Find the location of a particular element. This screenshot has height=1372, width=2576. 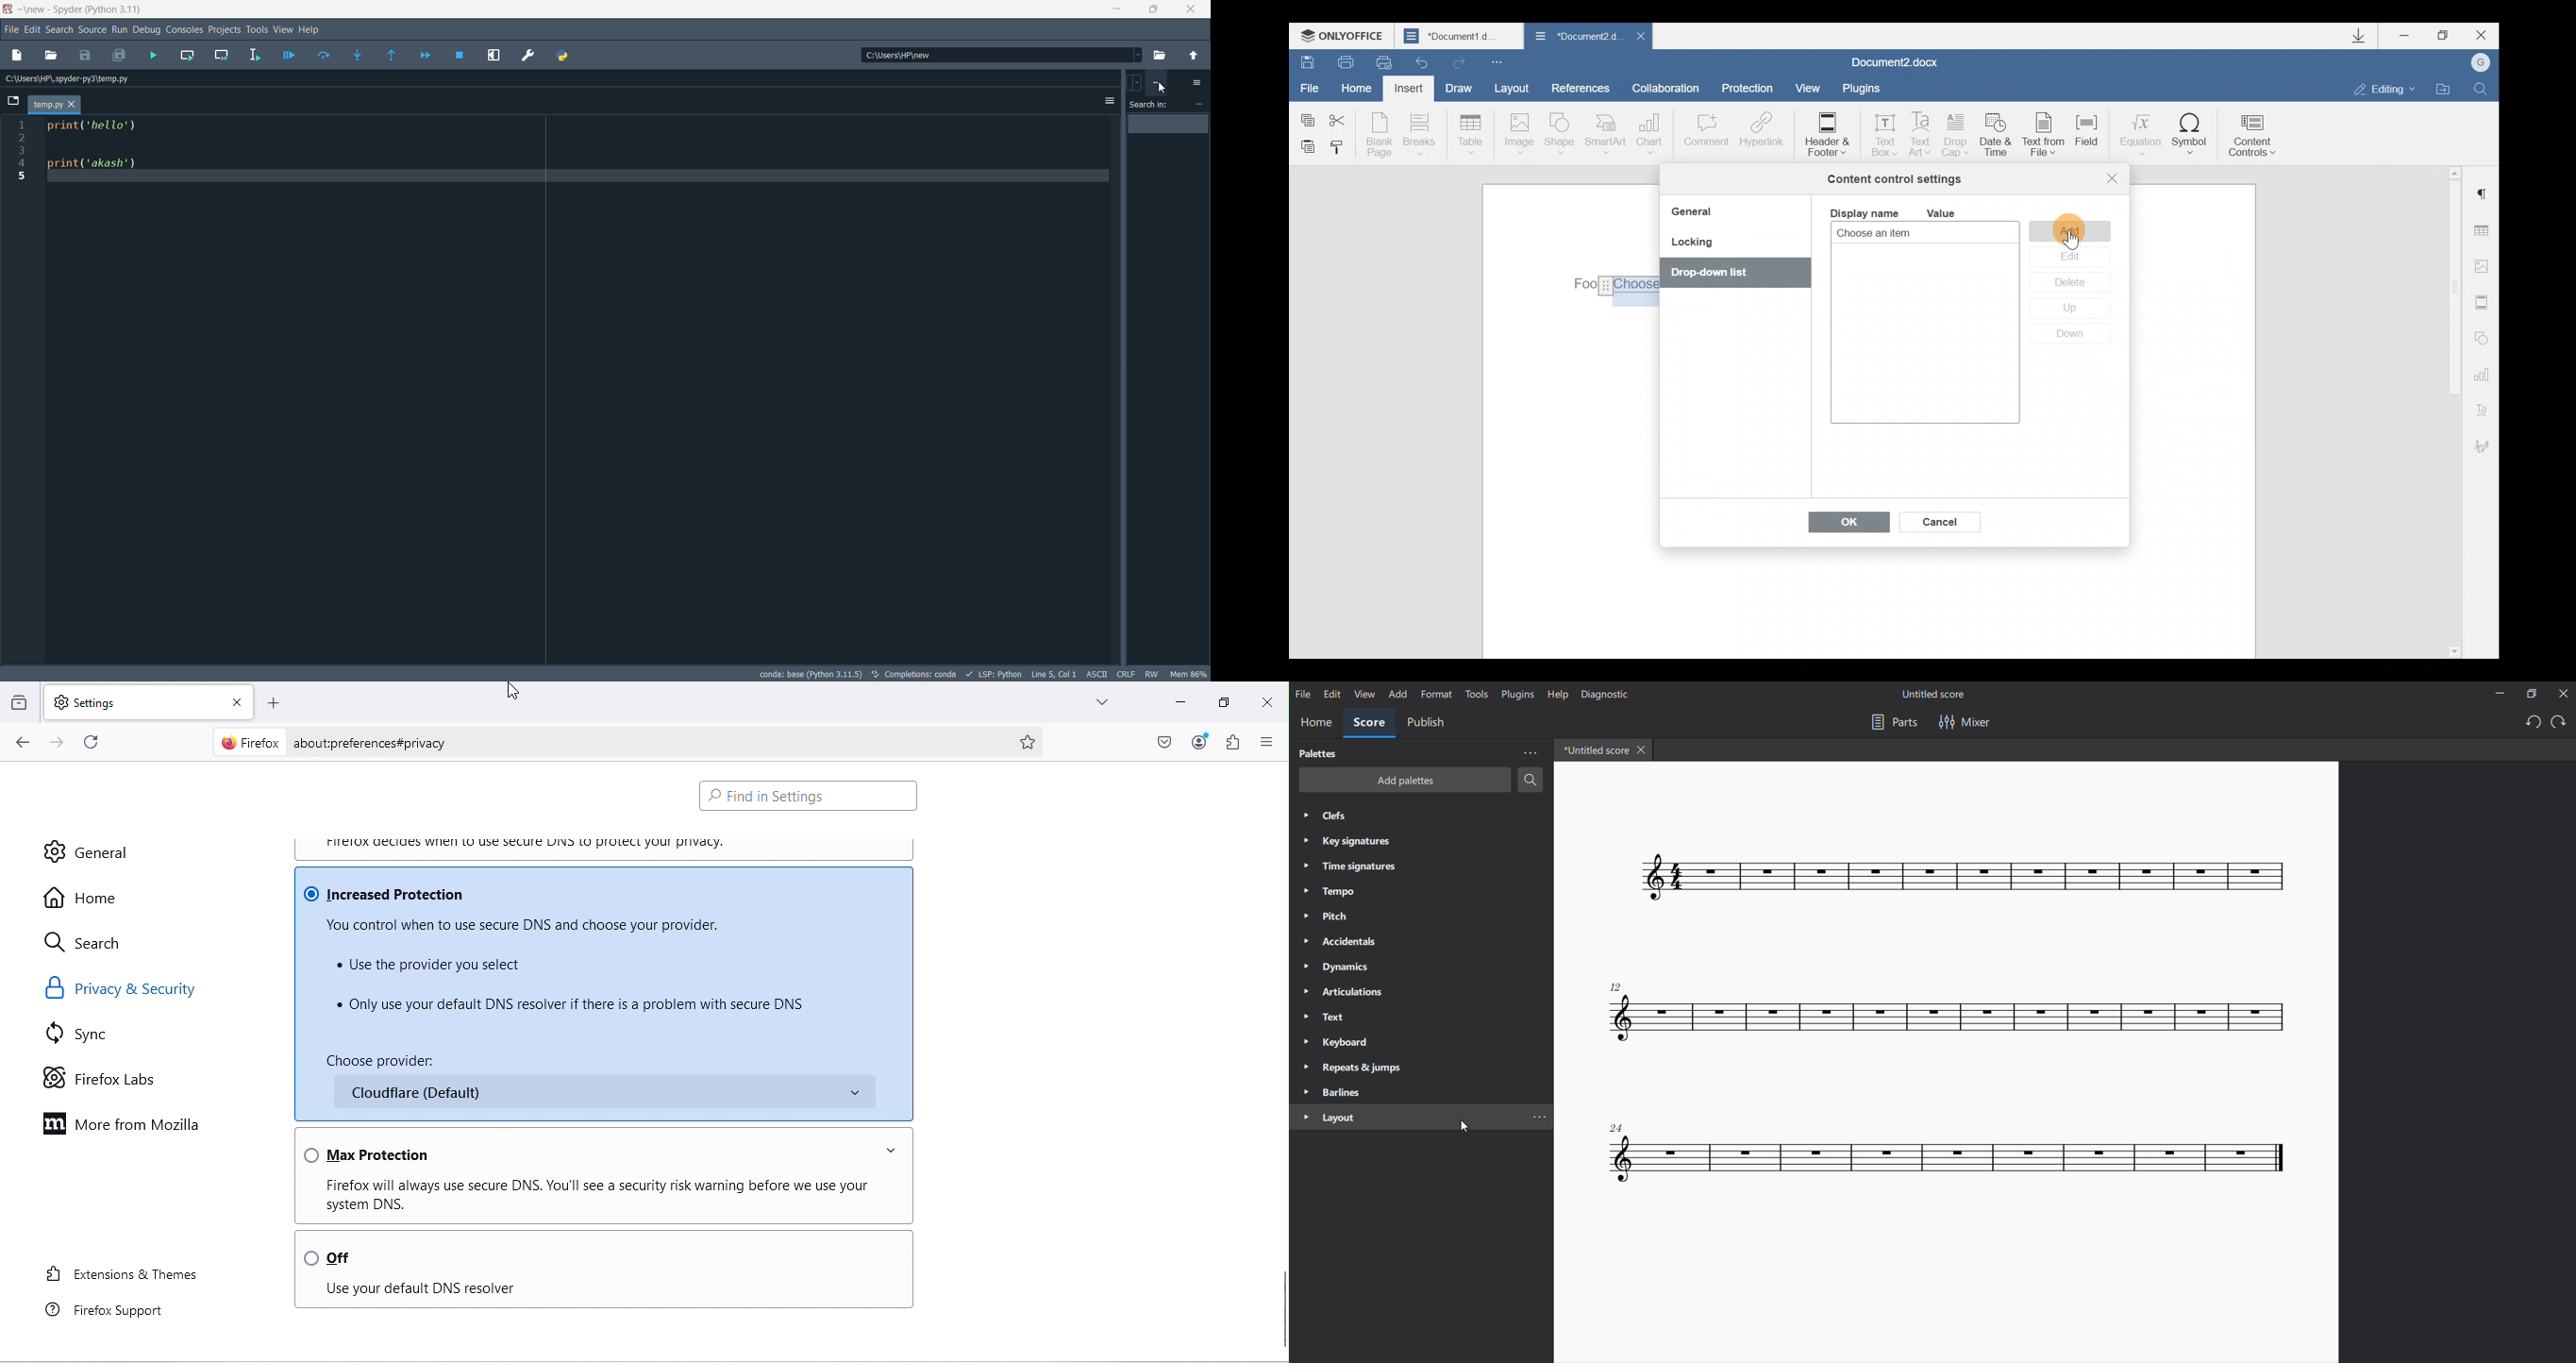

tab name is located at coordinates (1593, 750).